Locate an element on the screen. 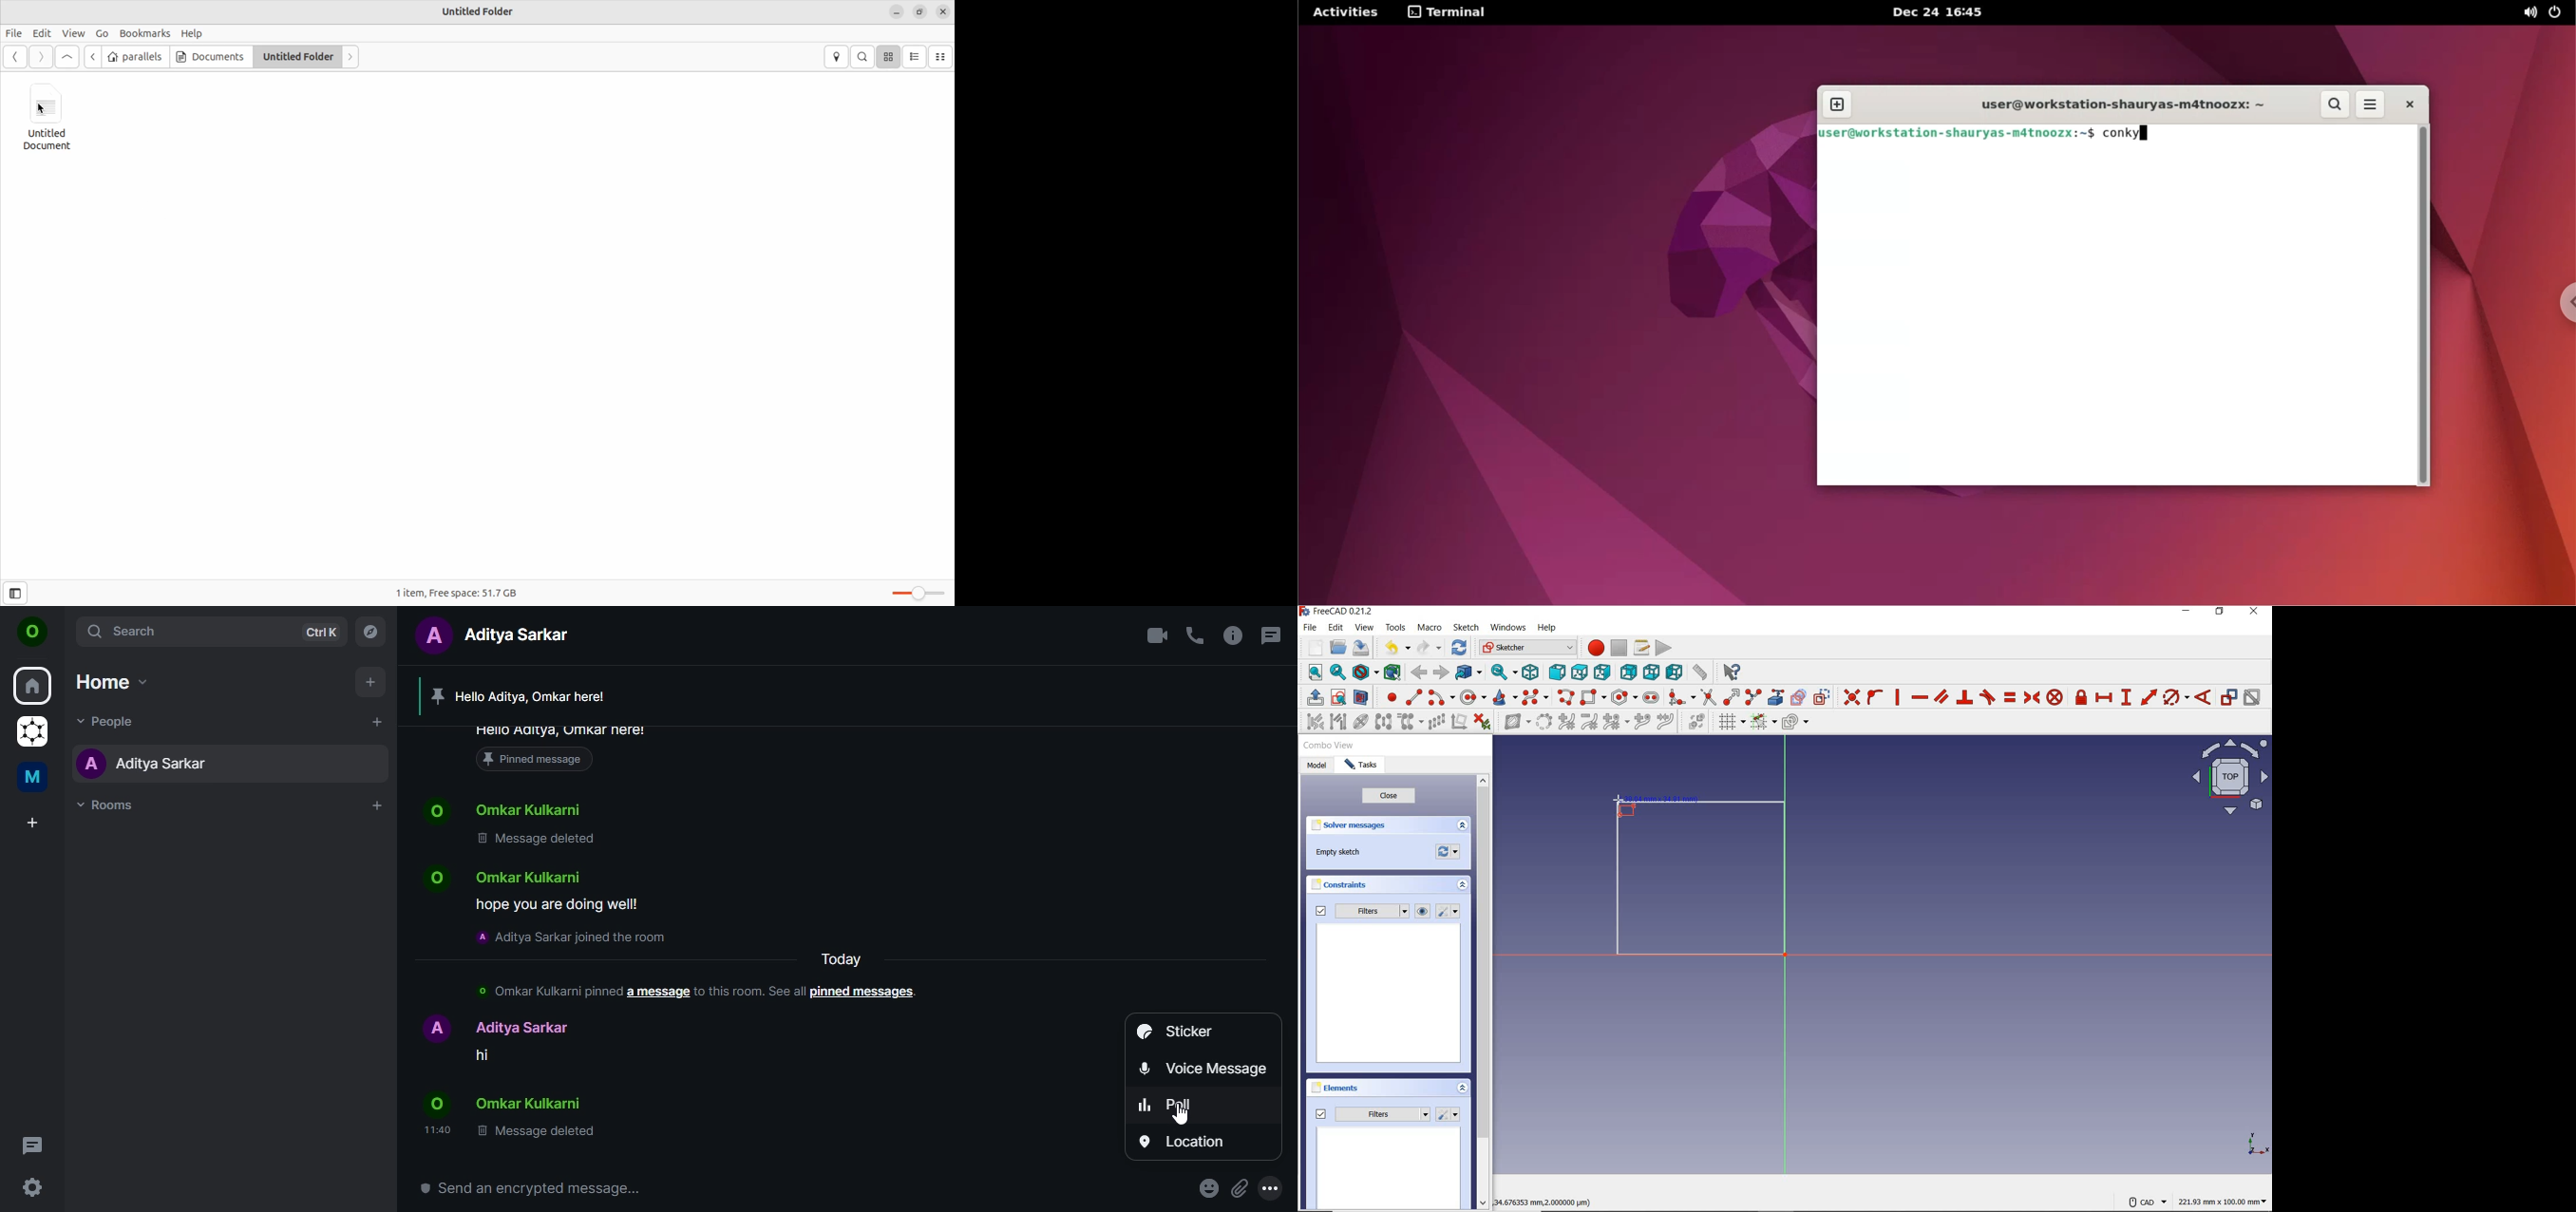  create external geometry is located at coordinates (1777, 697).